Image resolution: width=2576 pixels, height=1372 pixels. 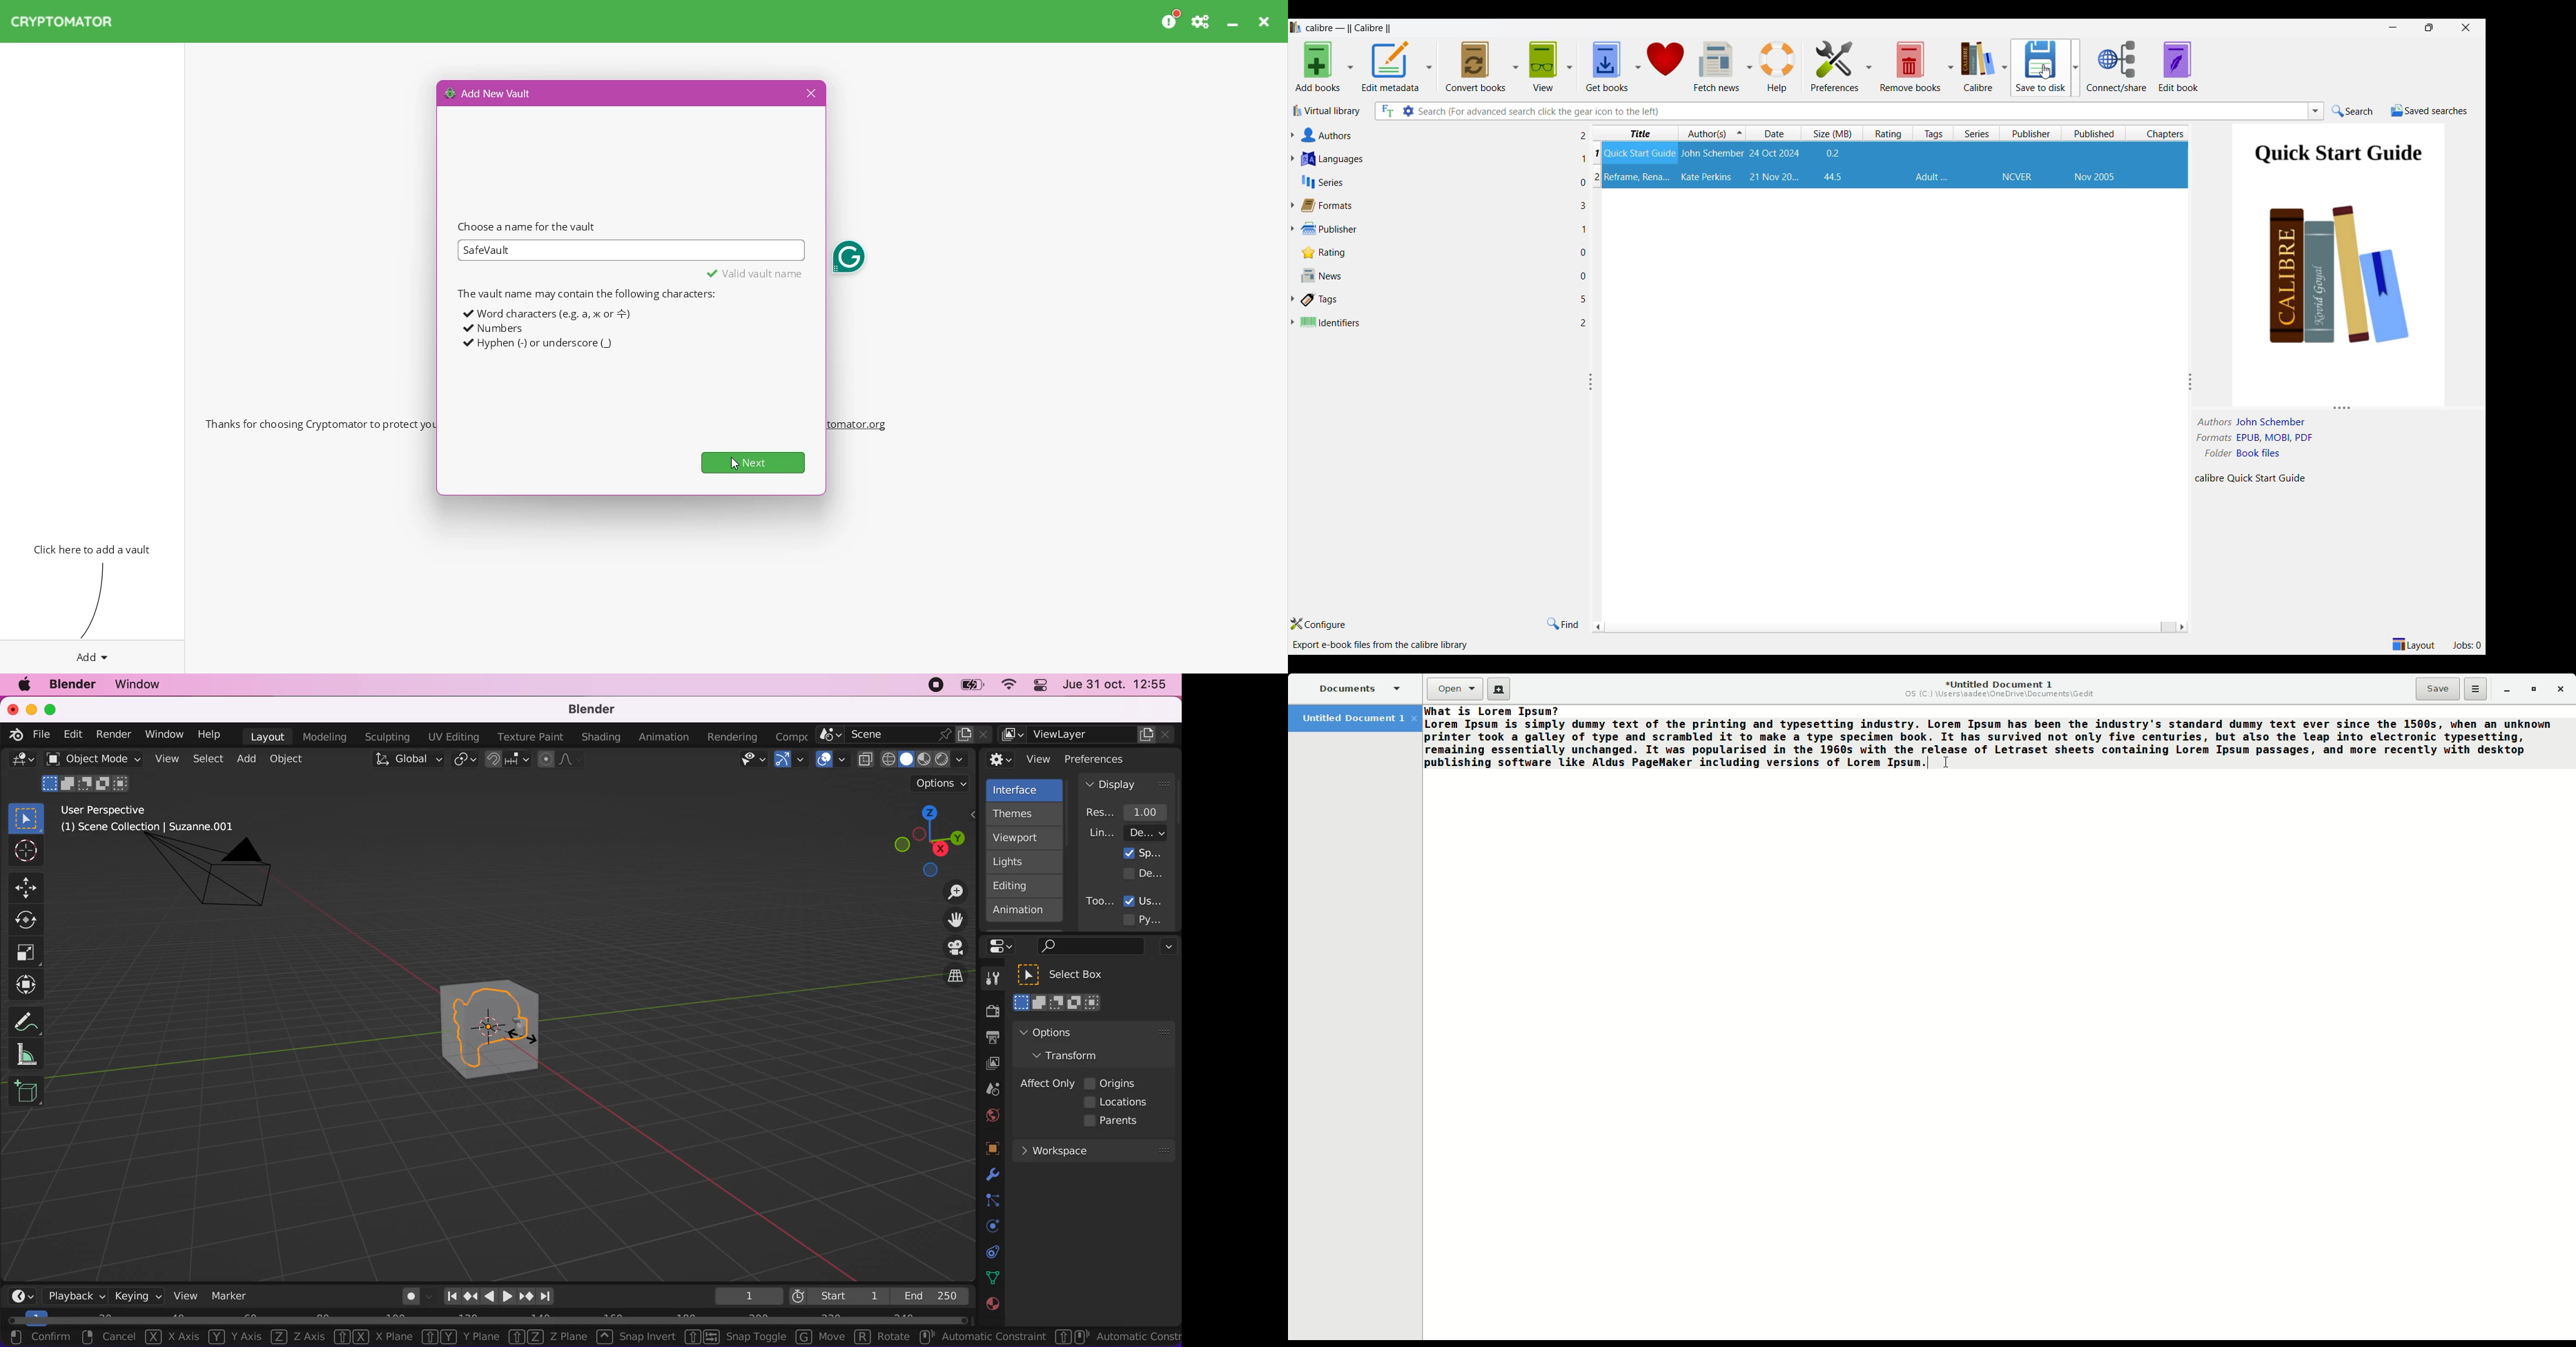 What do you see at coordinates (1597, 628) in the screenshot?
I see `scroll right` at bounding box center [1597, 628].